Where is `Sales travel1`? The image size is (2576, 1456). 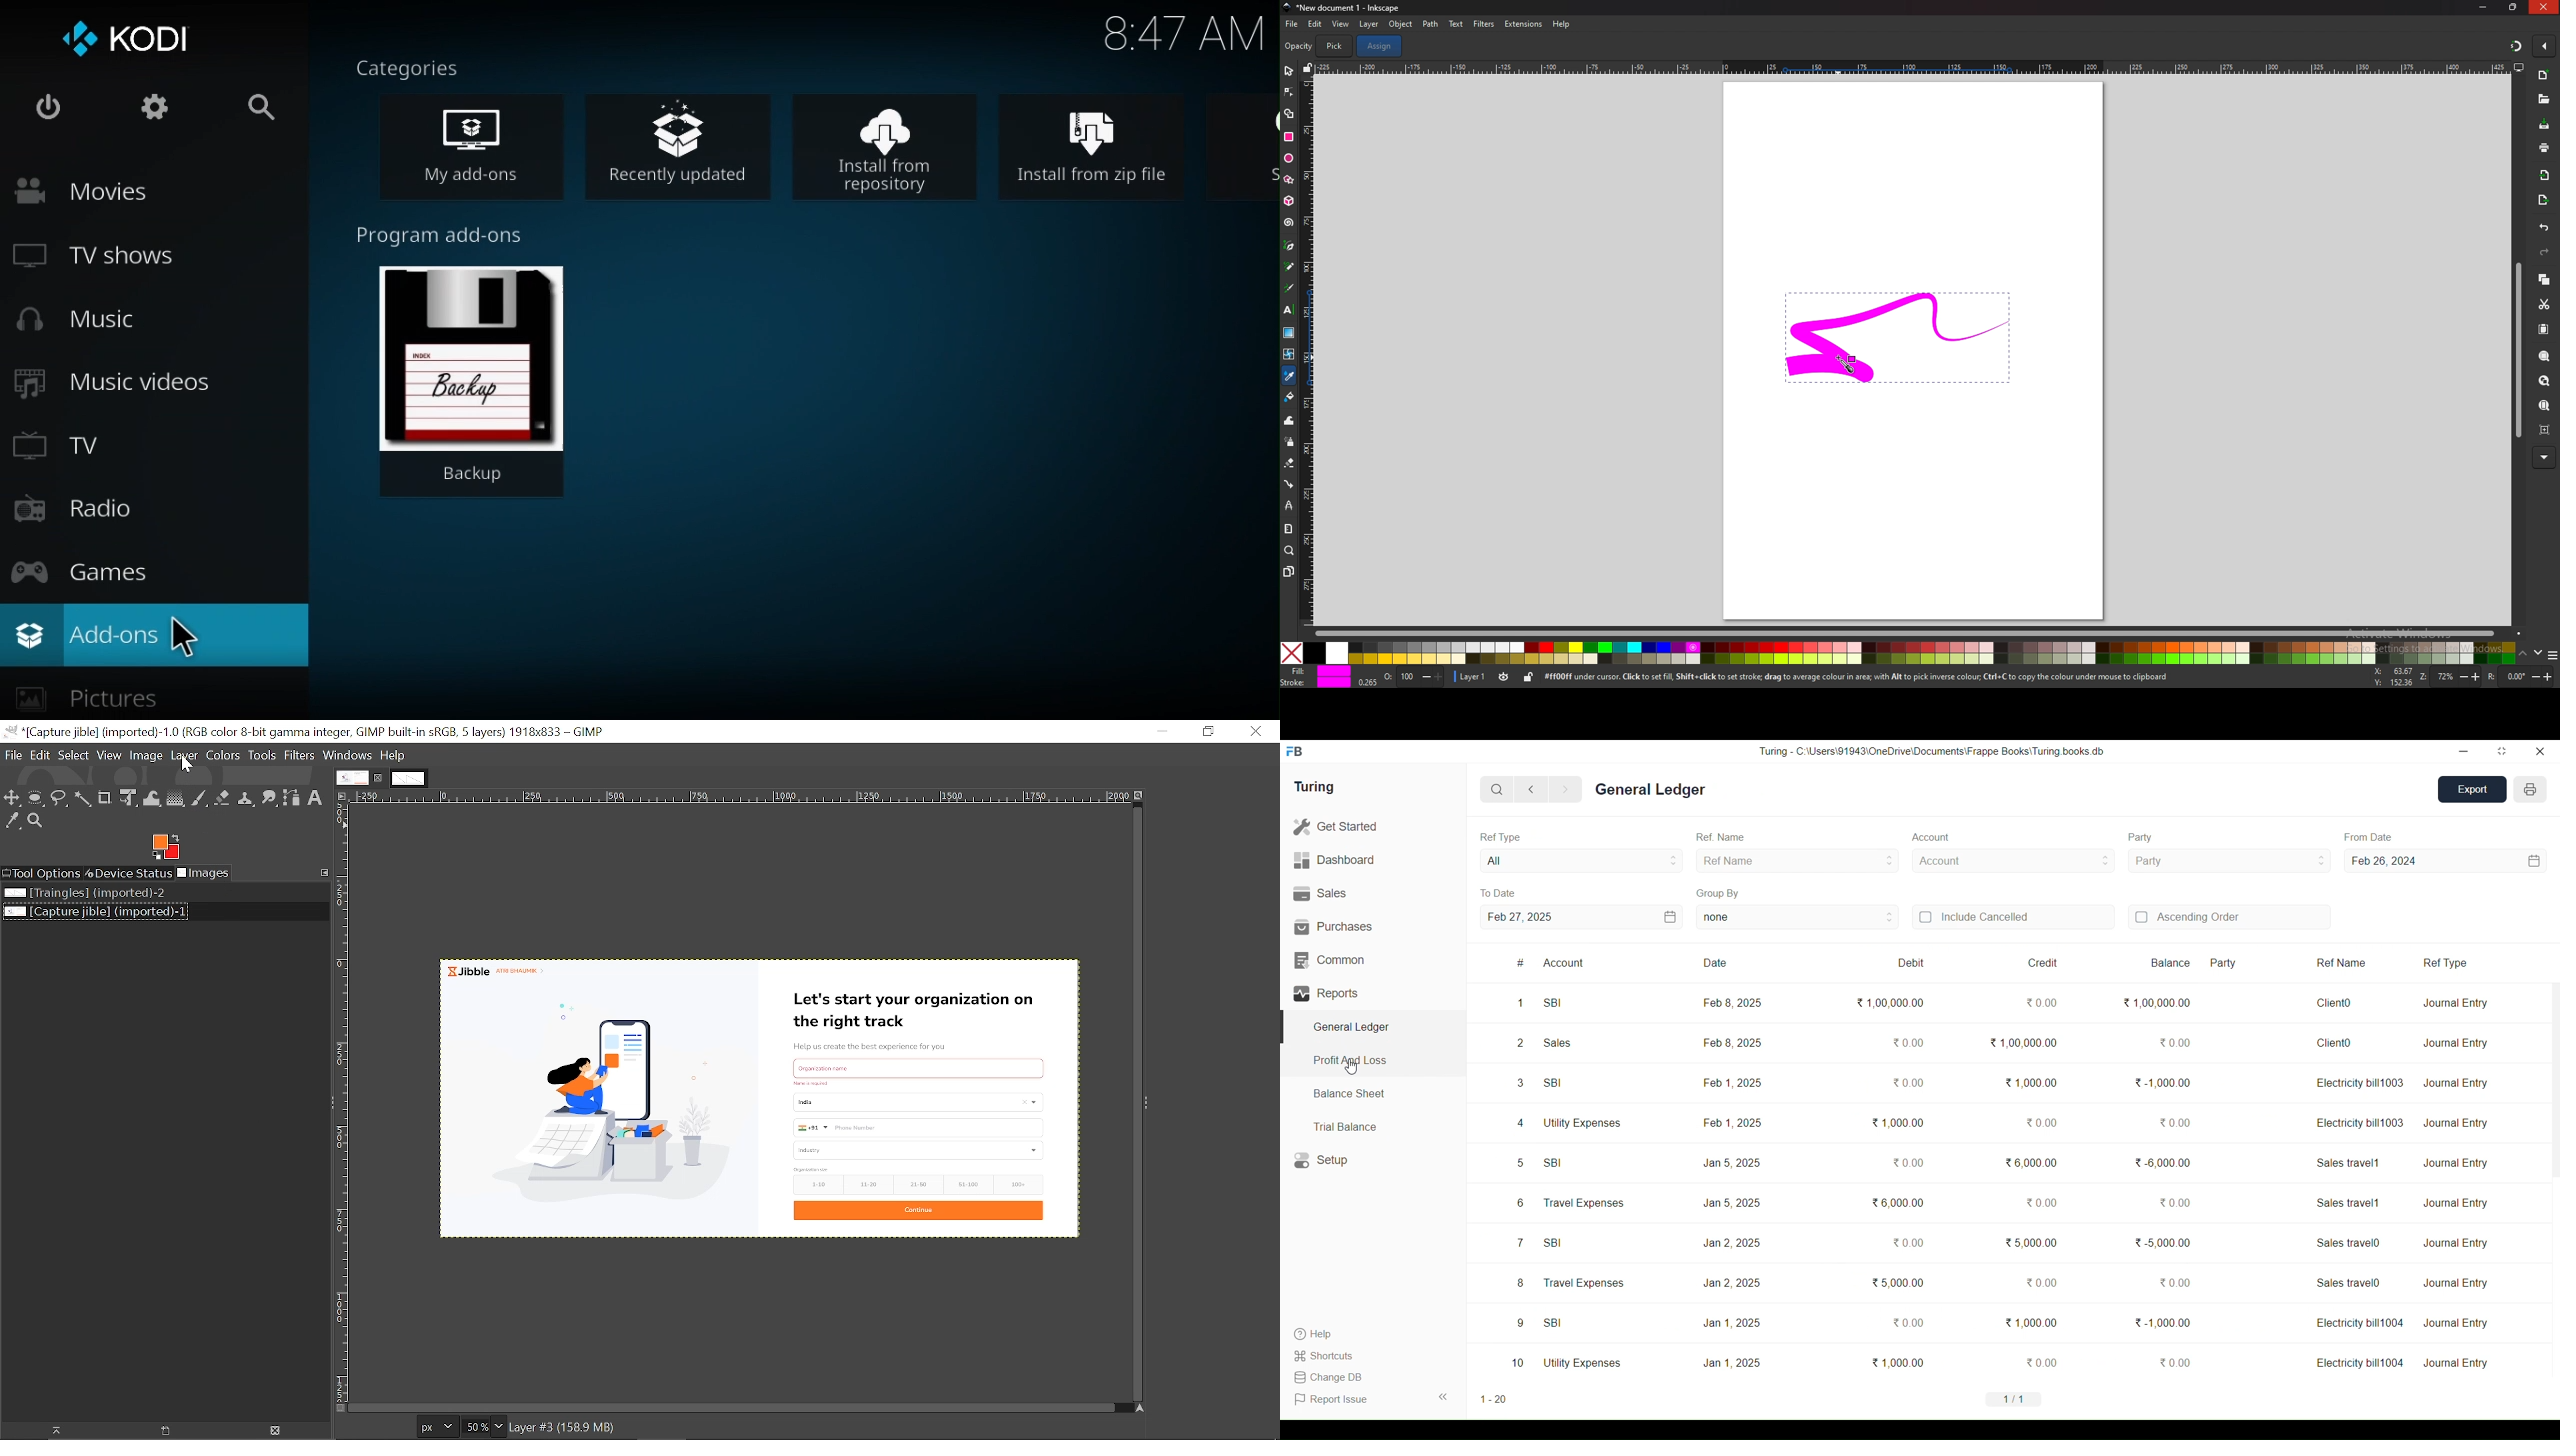 Sales travel1 is located at coordinates (2349, 1203).